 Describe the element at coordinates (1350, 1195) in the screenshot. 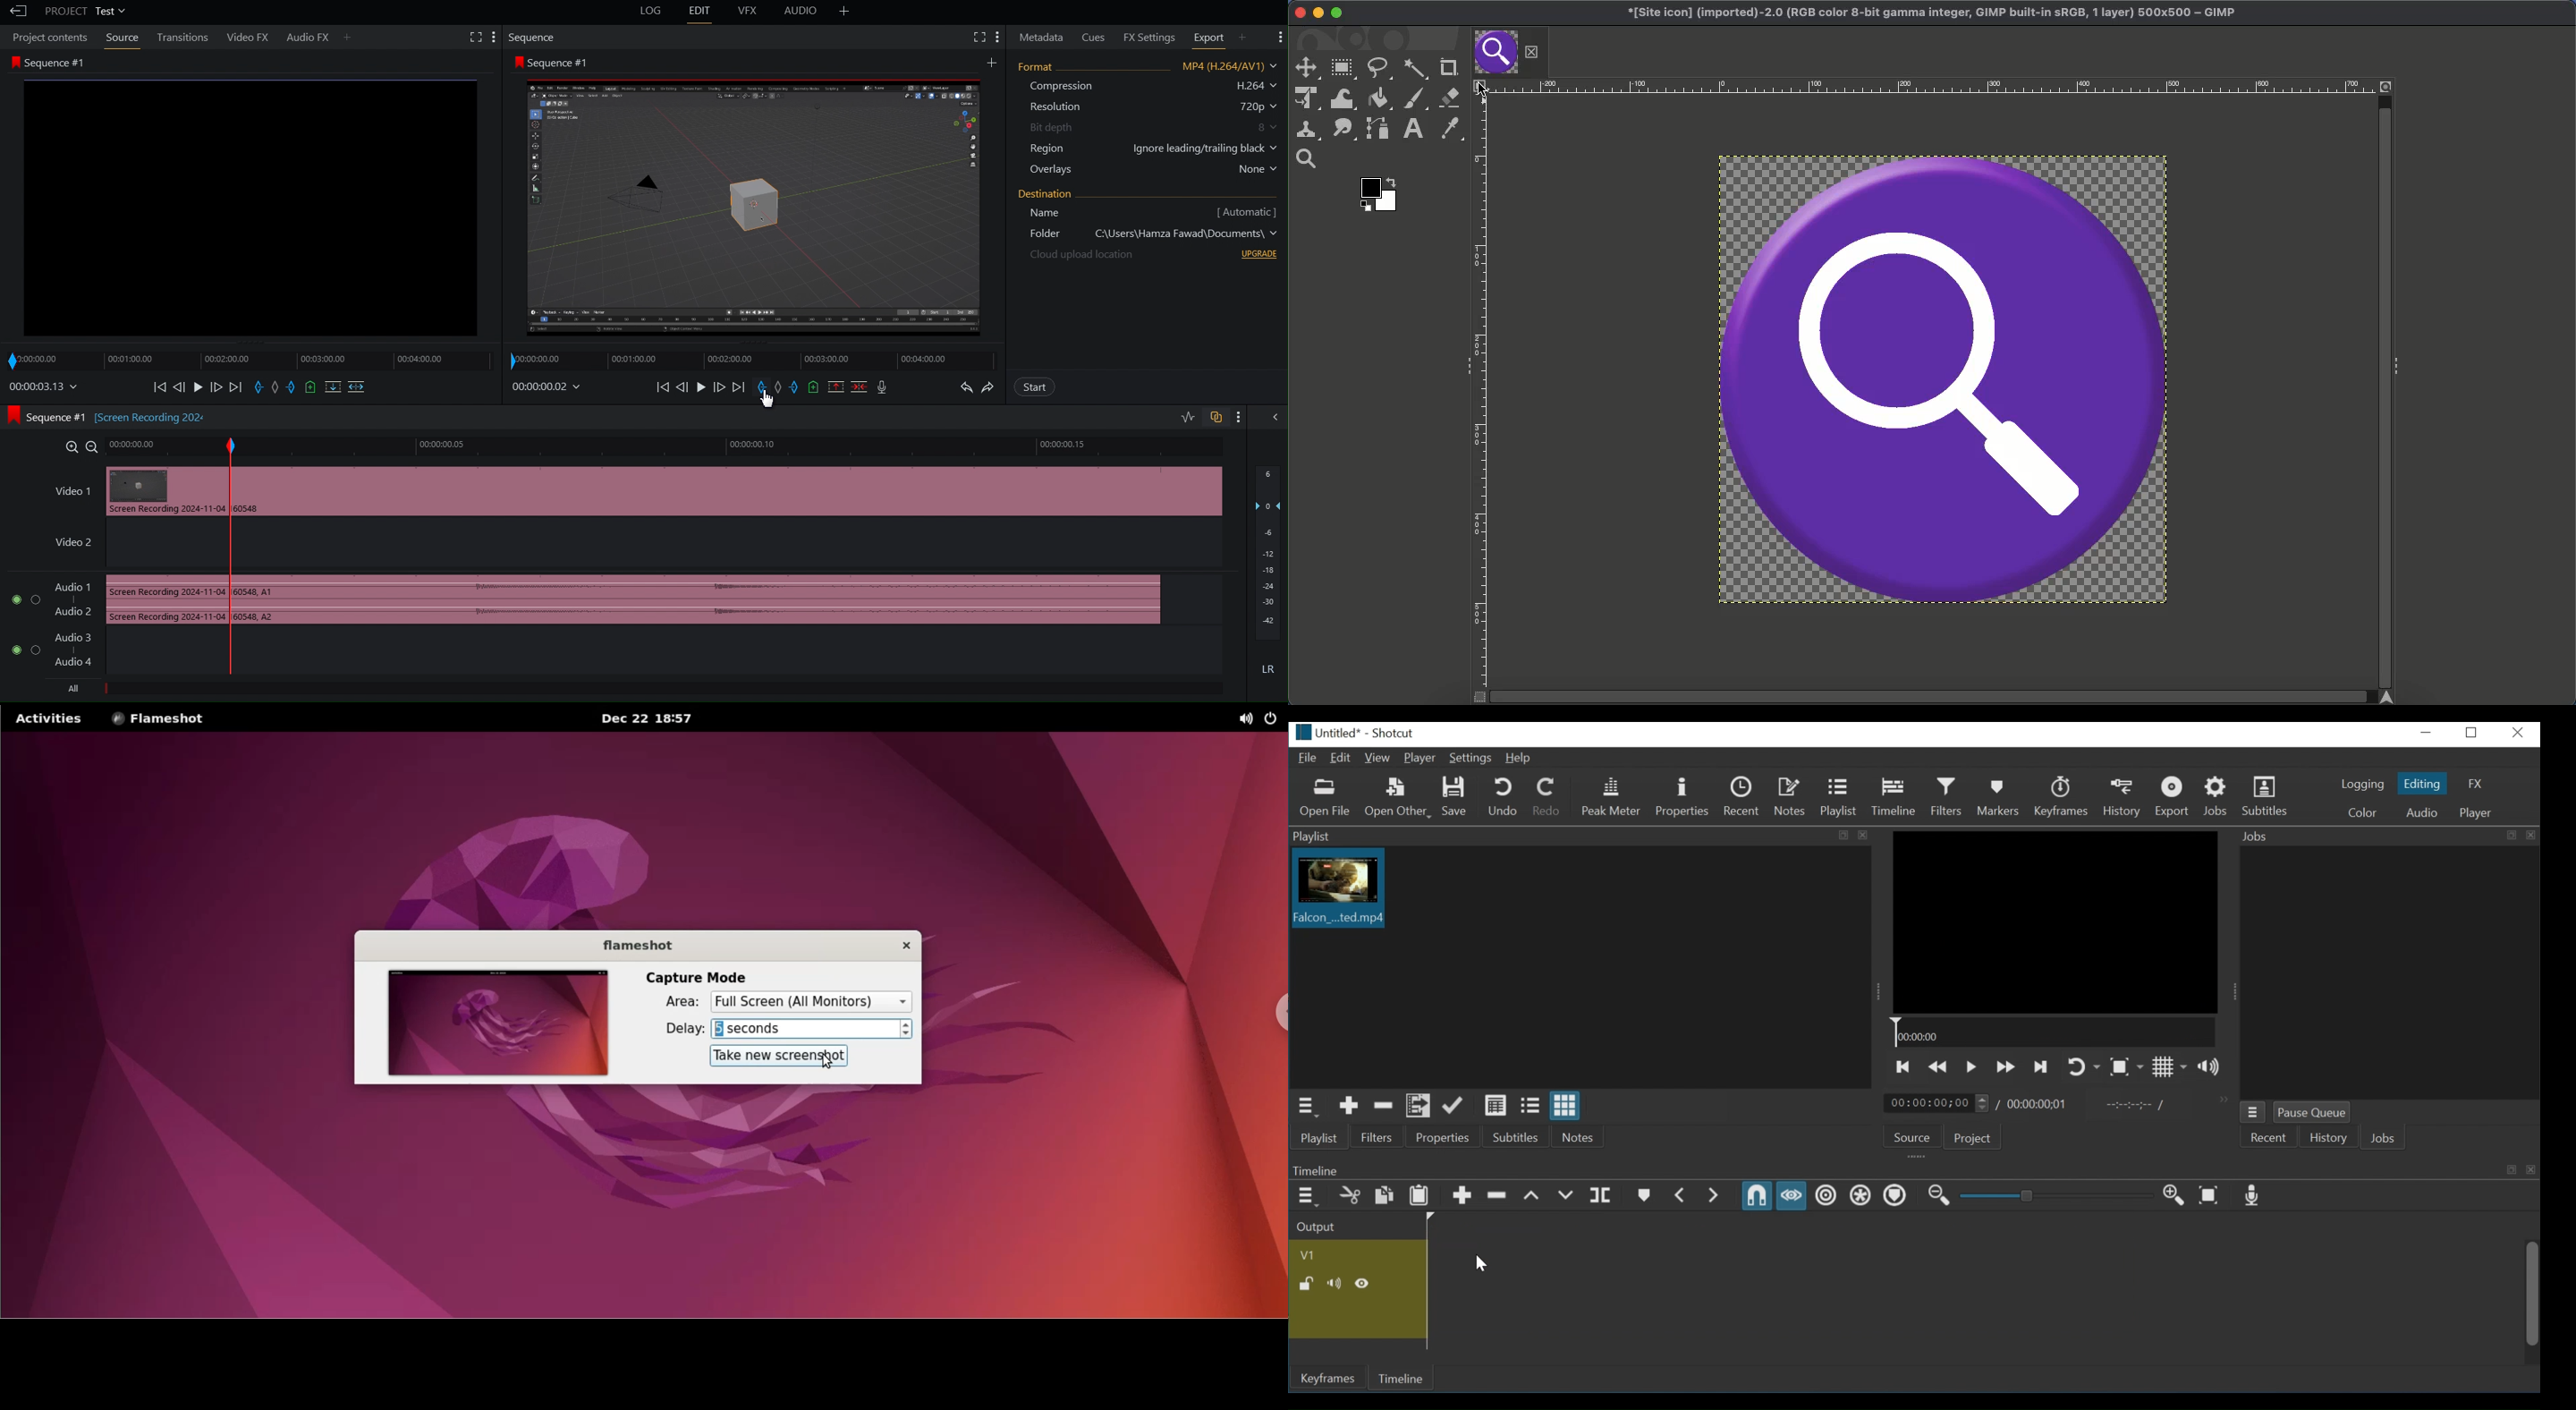

I see `Cut` at that location.